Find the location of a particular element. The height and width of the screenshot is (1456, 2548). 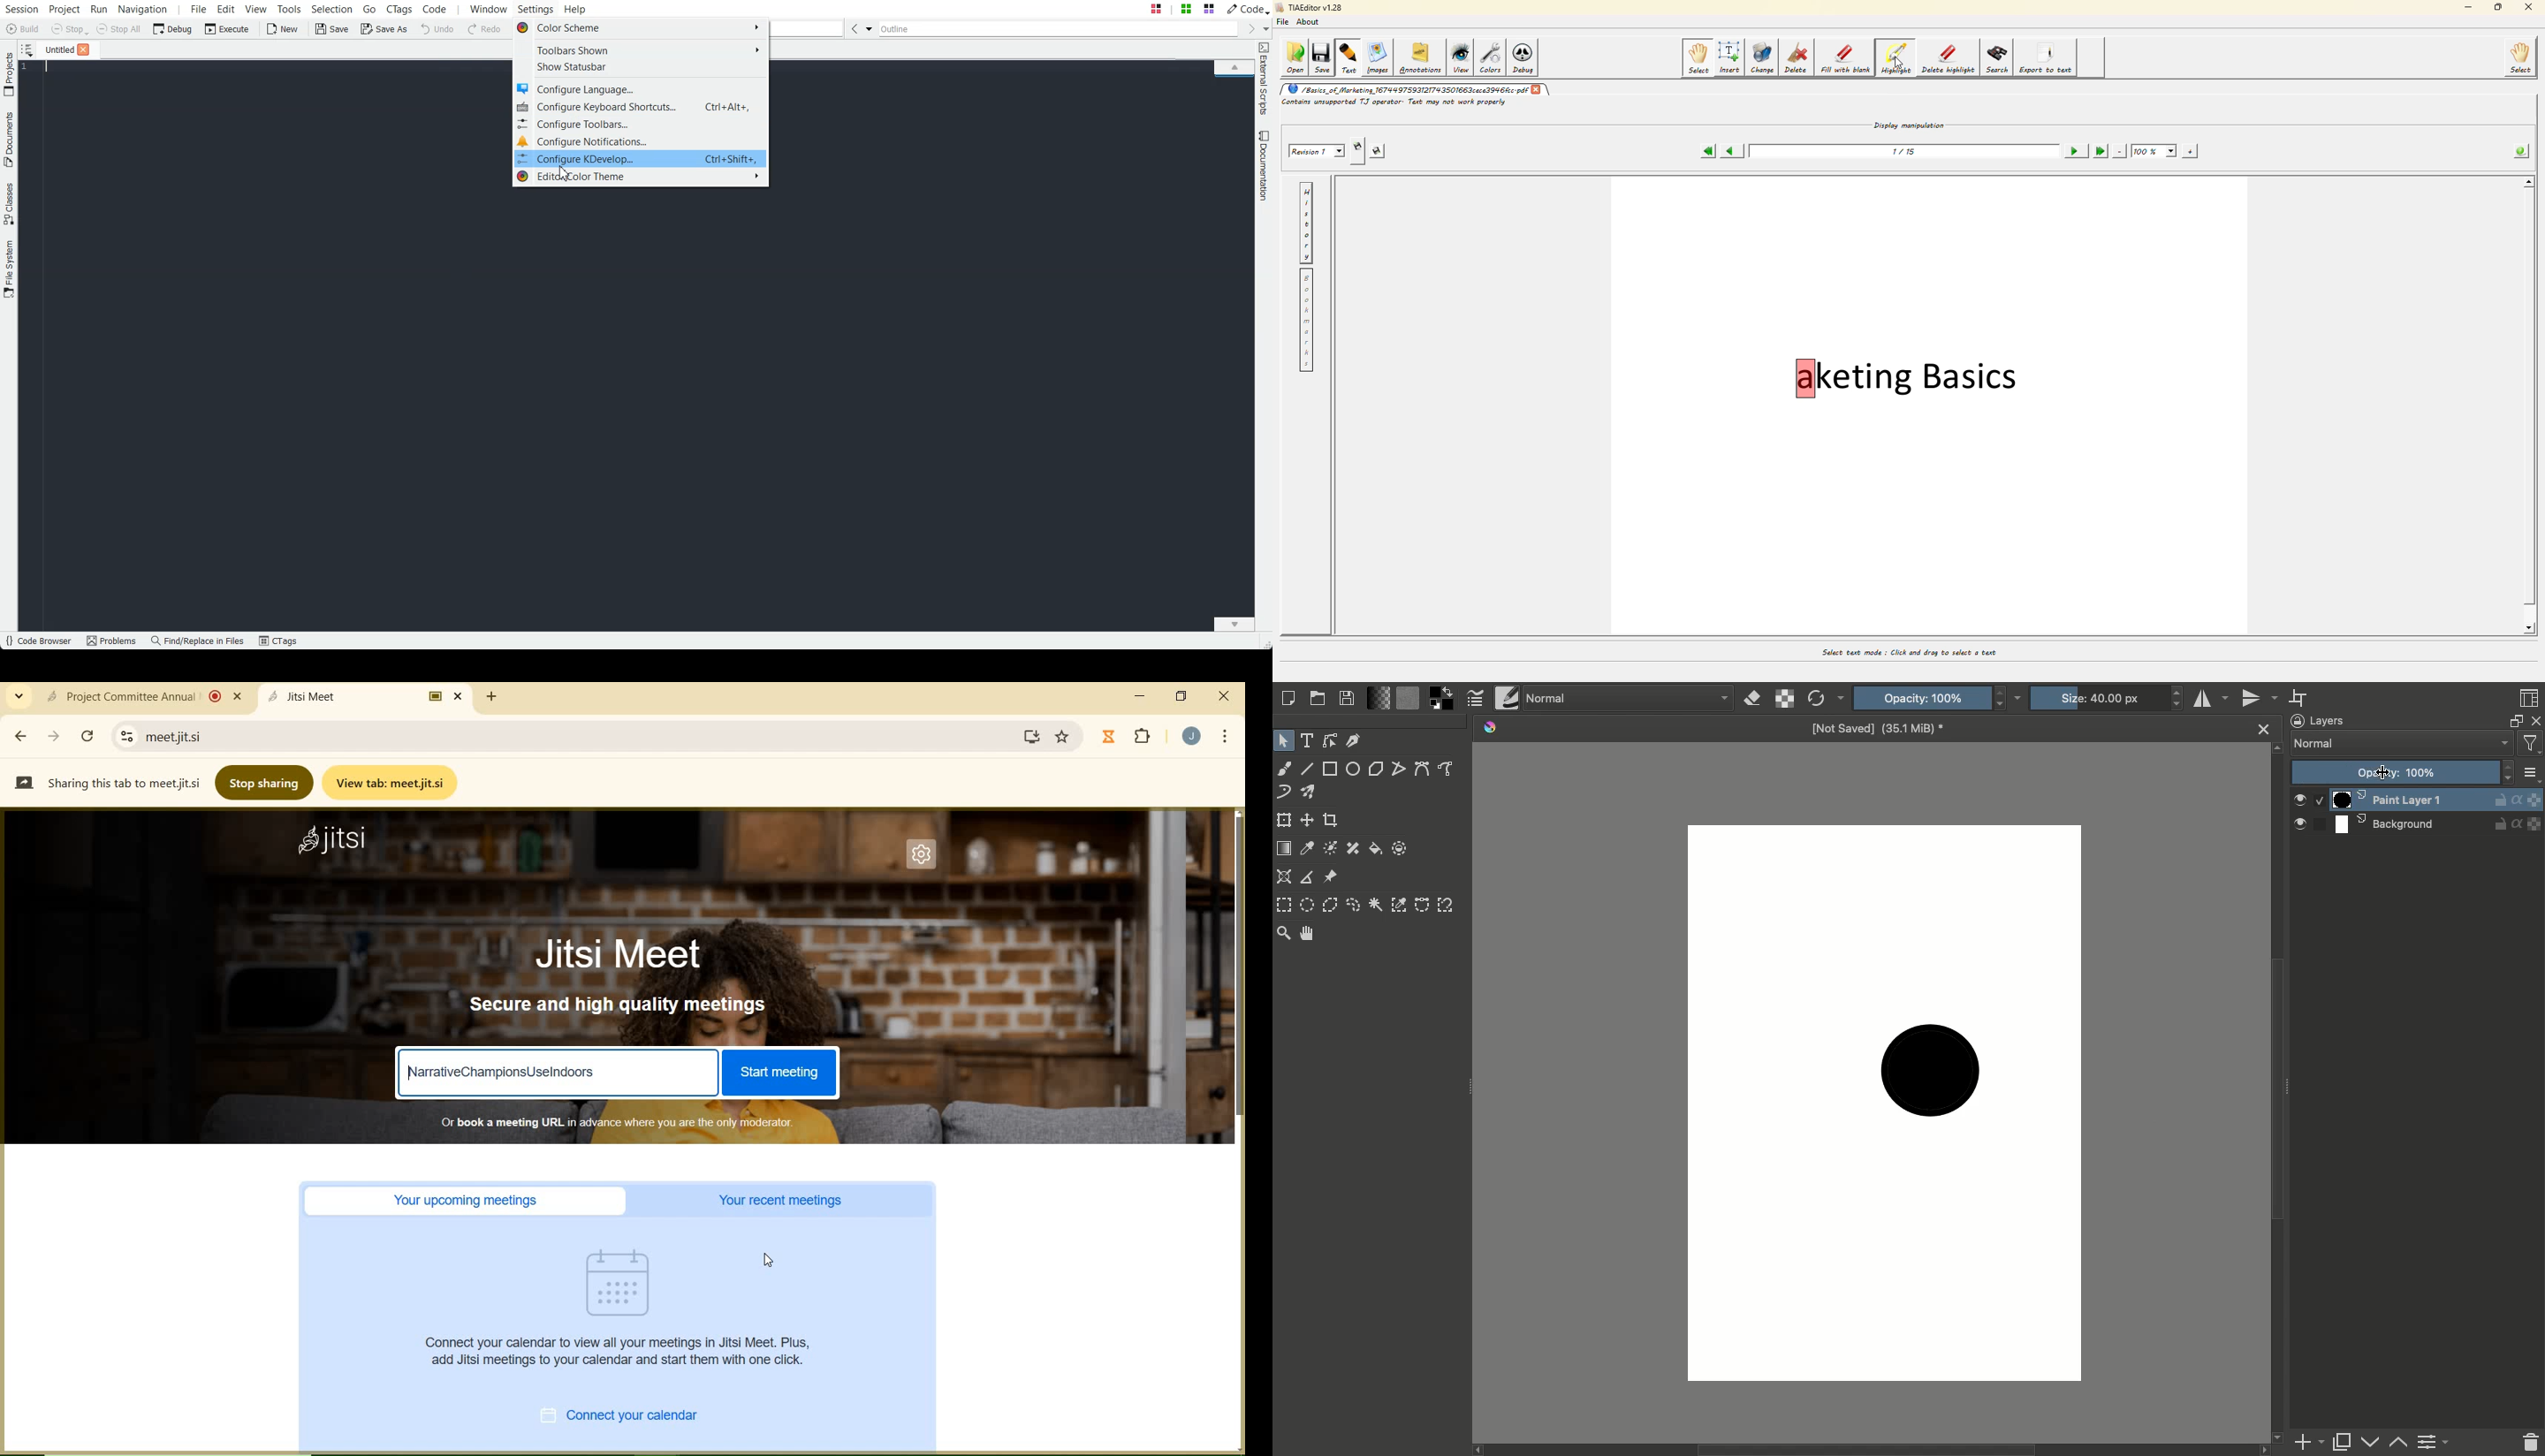

visible is located at coordinates (2300, 824).